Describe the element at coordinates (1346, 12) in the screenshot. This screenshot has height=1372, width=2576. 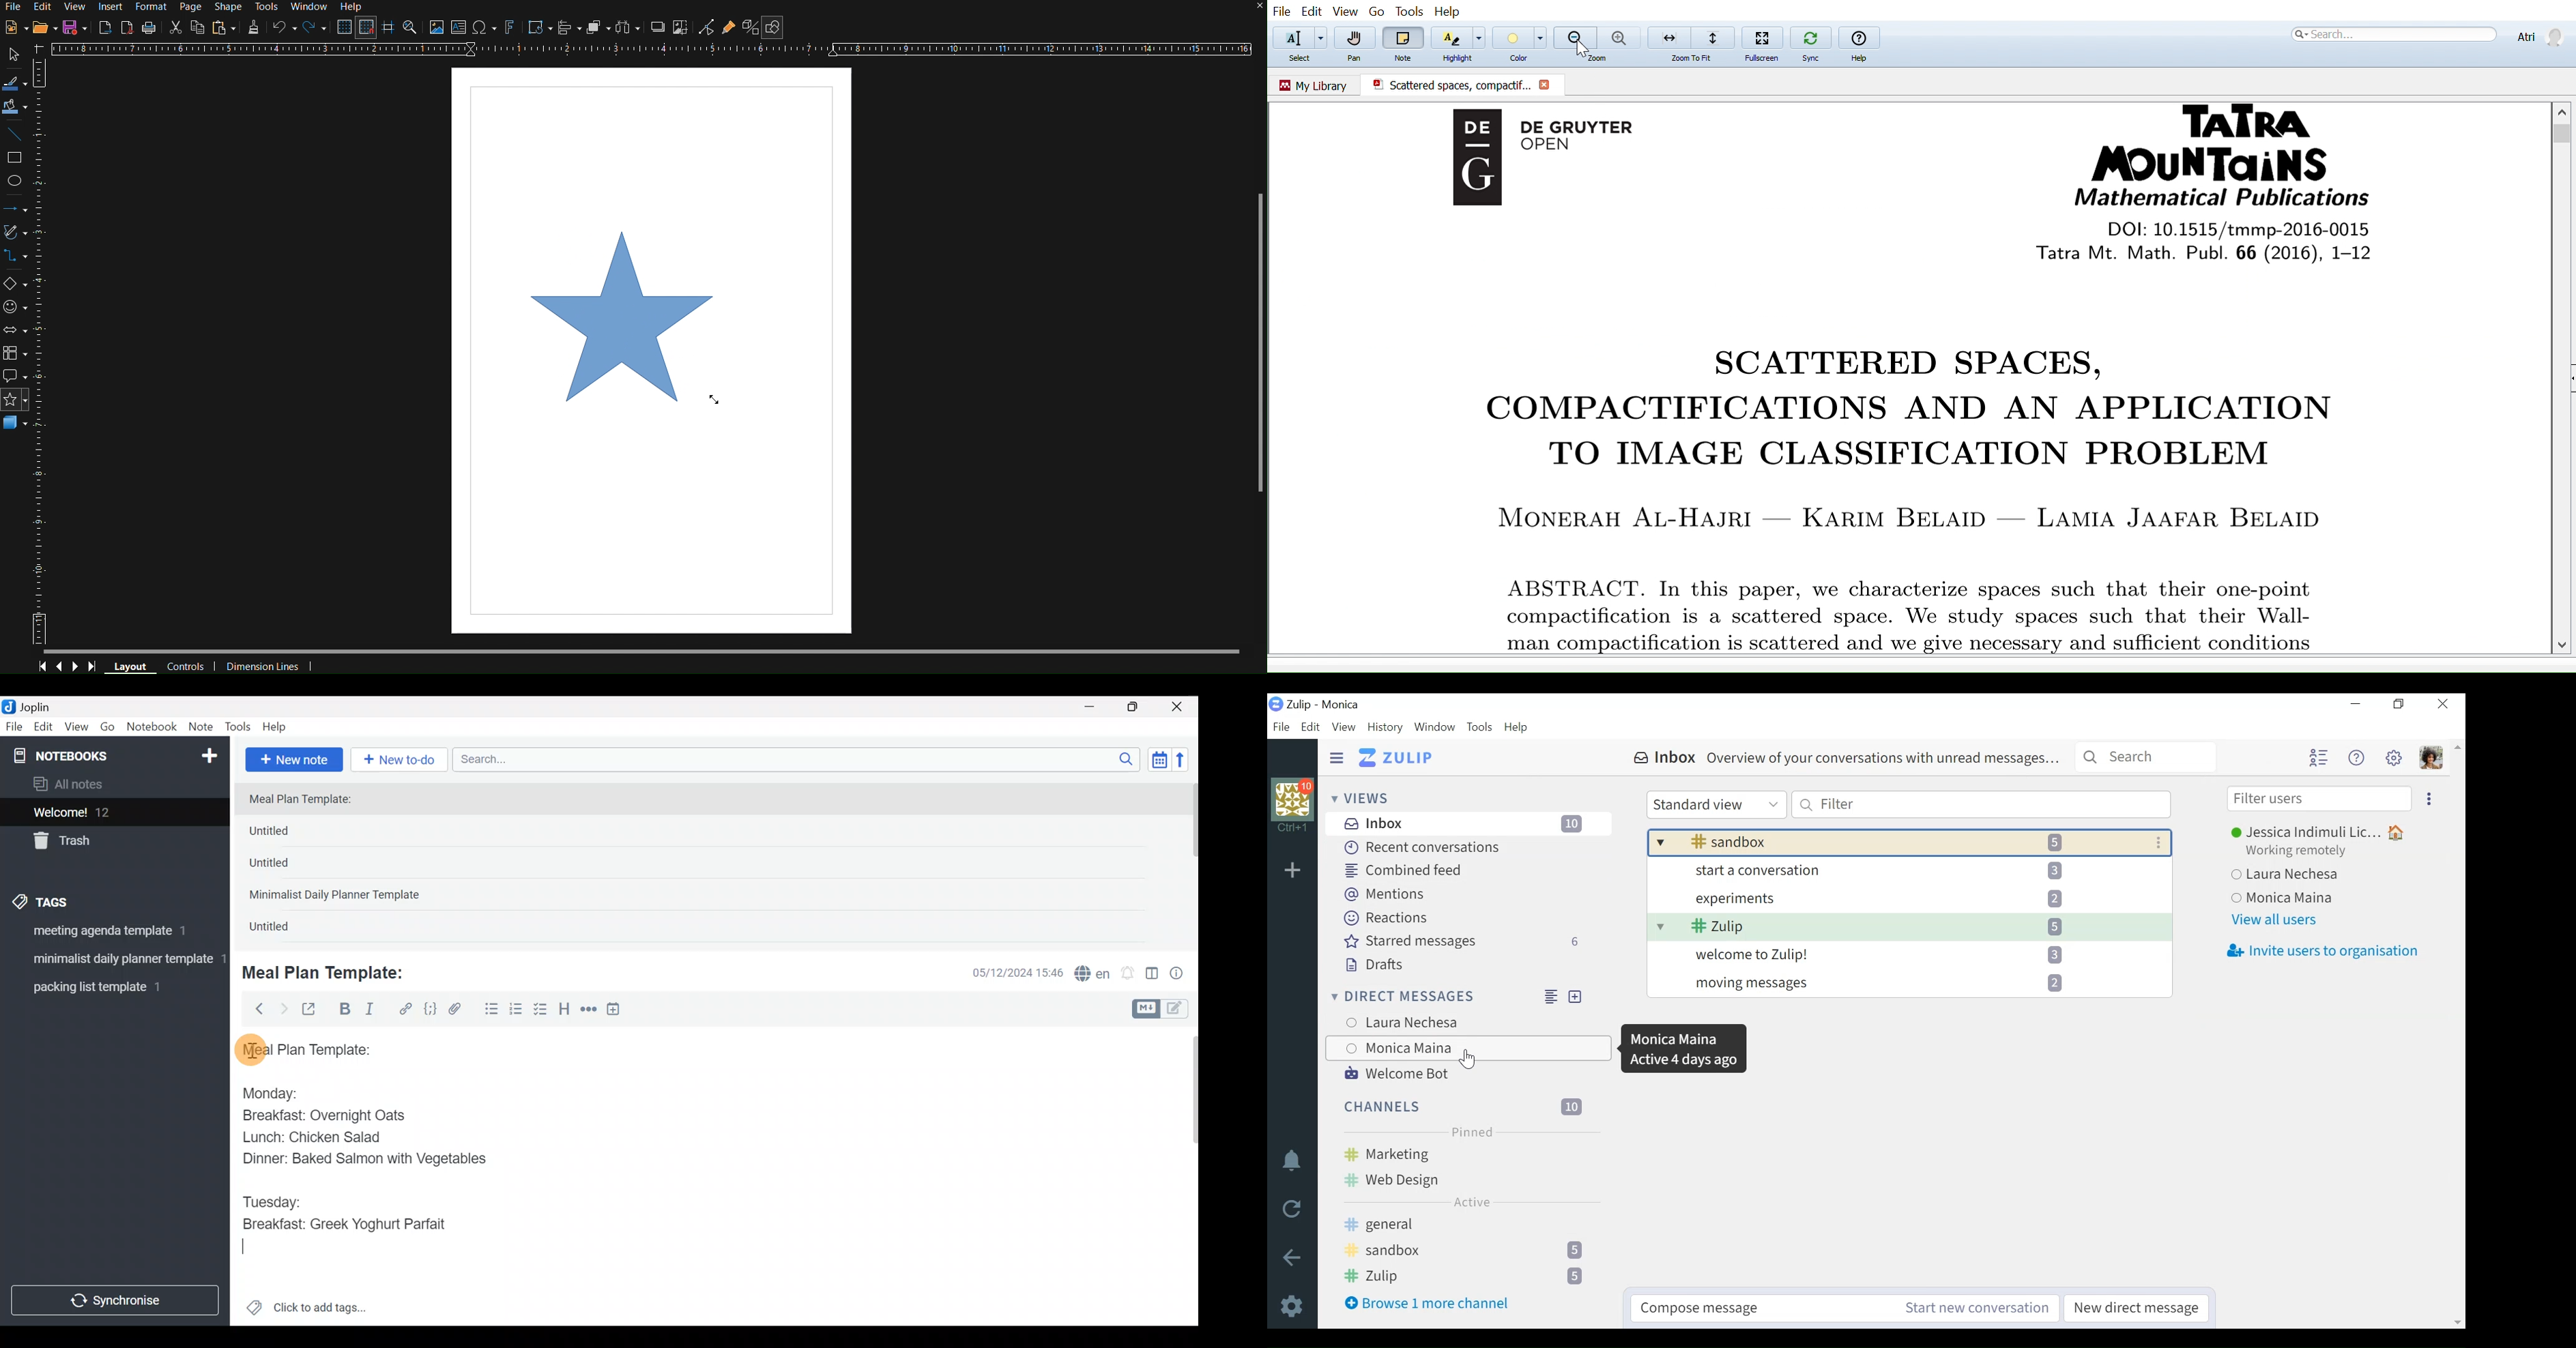
I see `View` at that location.